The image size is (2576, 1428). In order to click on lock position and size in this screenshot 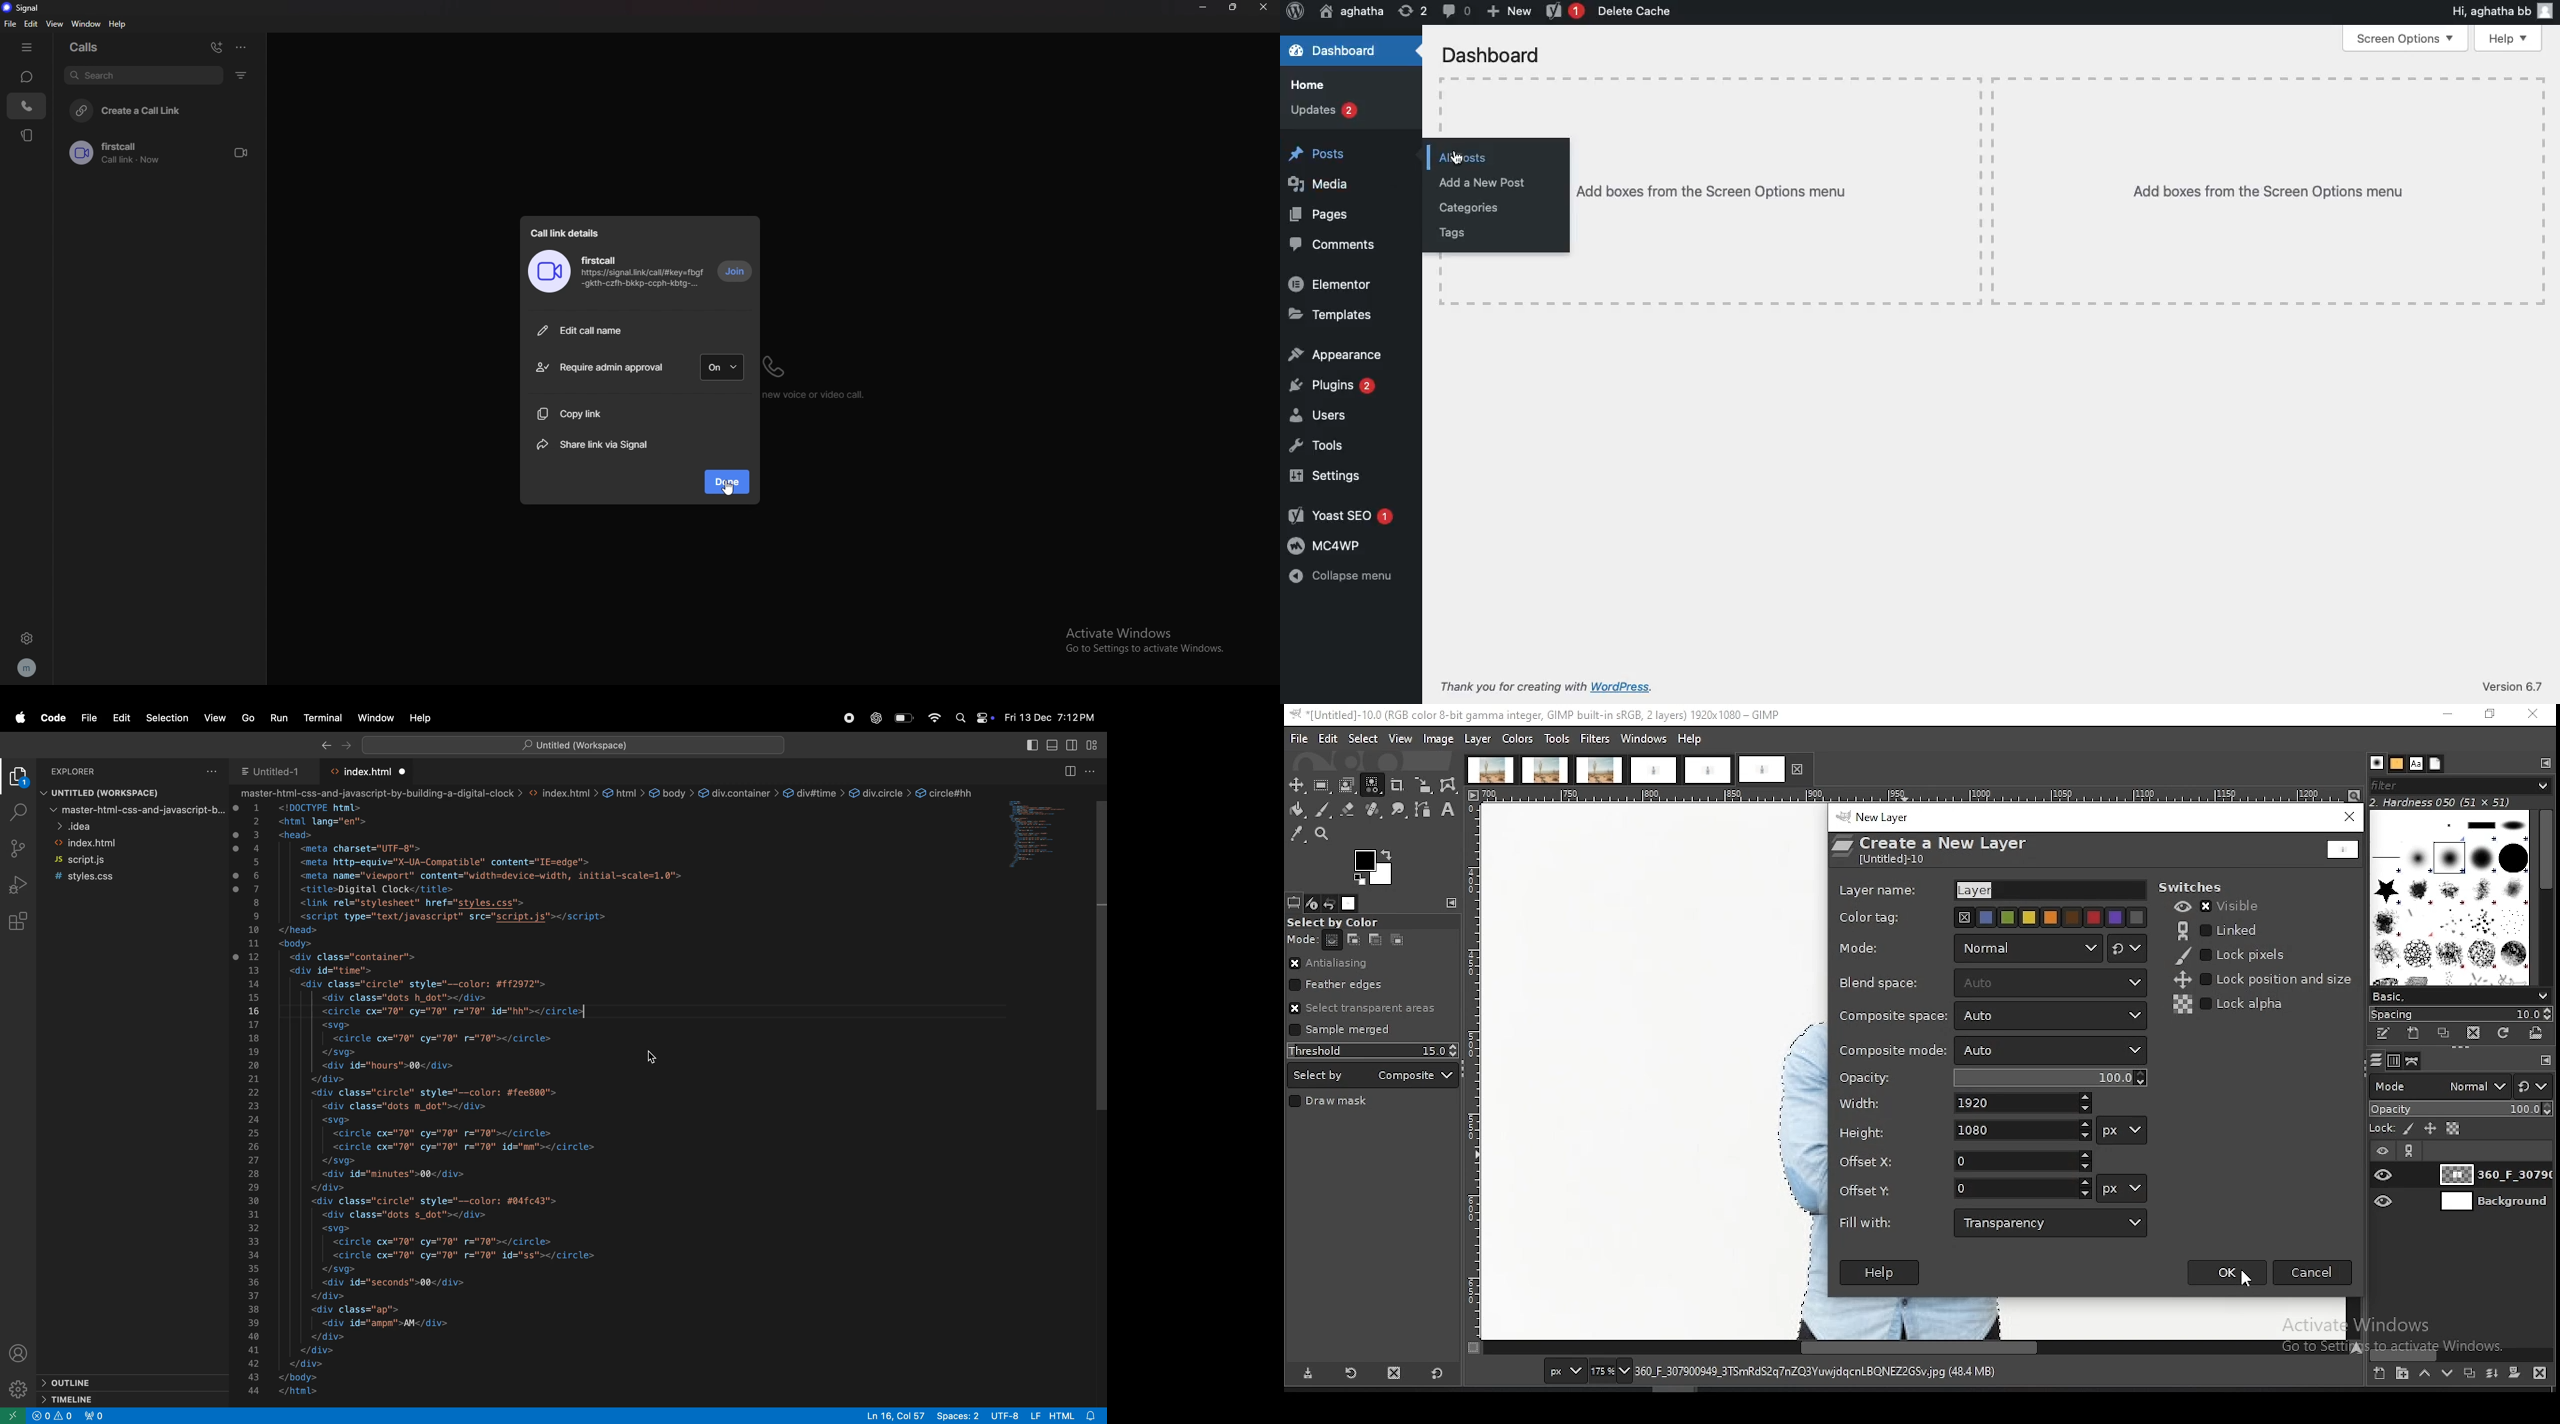, I will do `click(2429, 1130)`.